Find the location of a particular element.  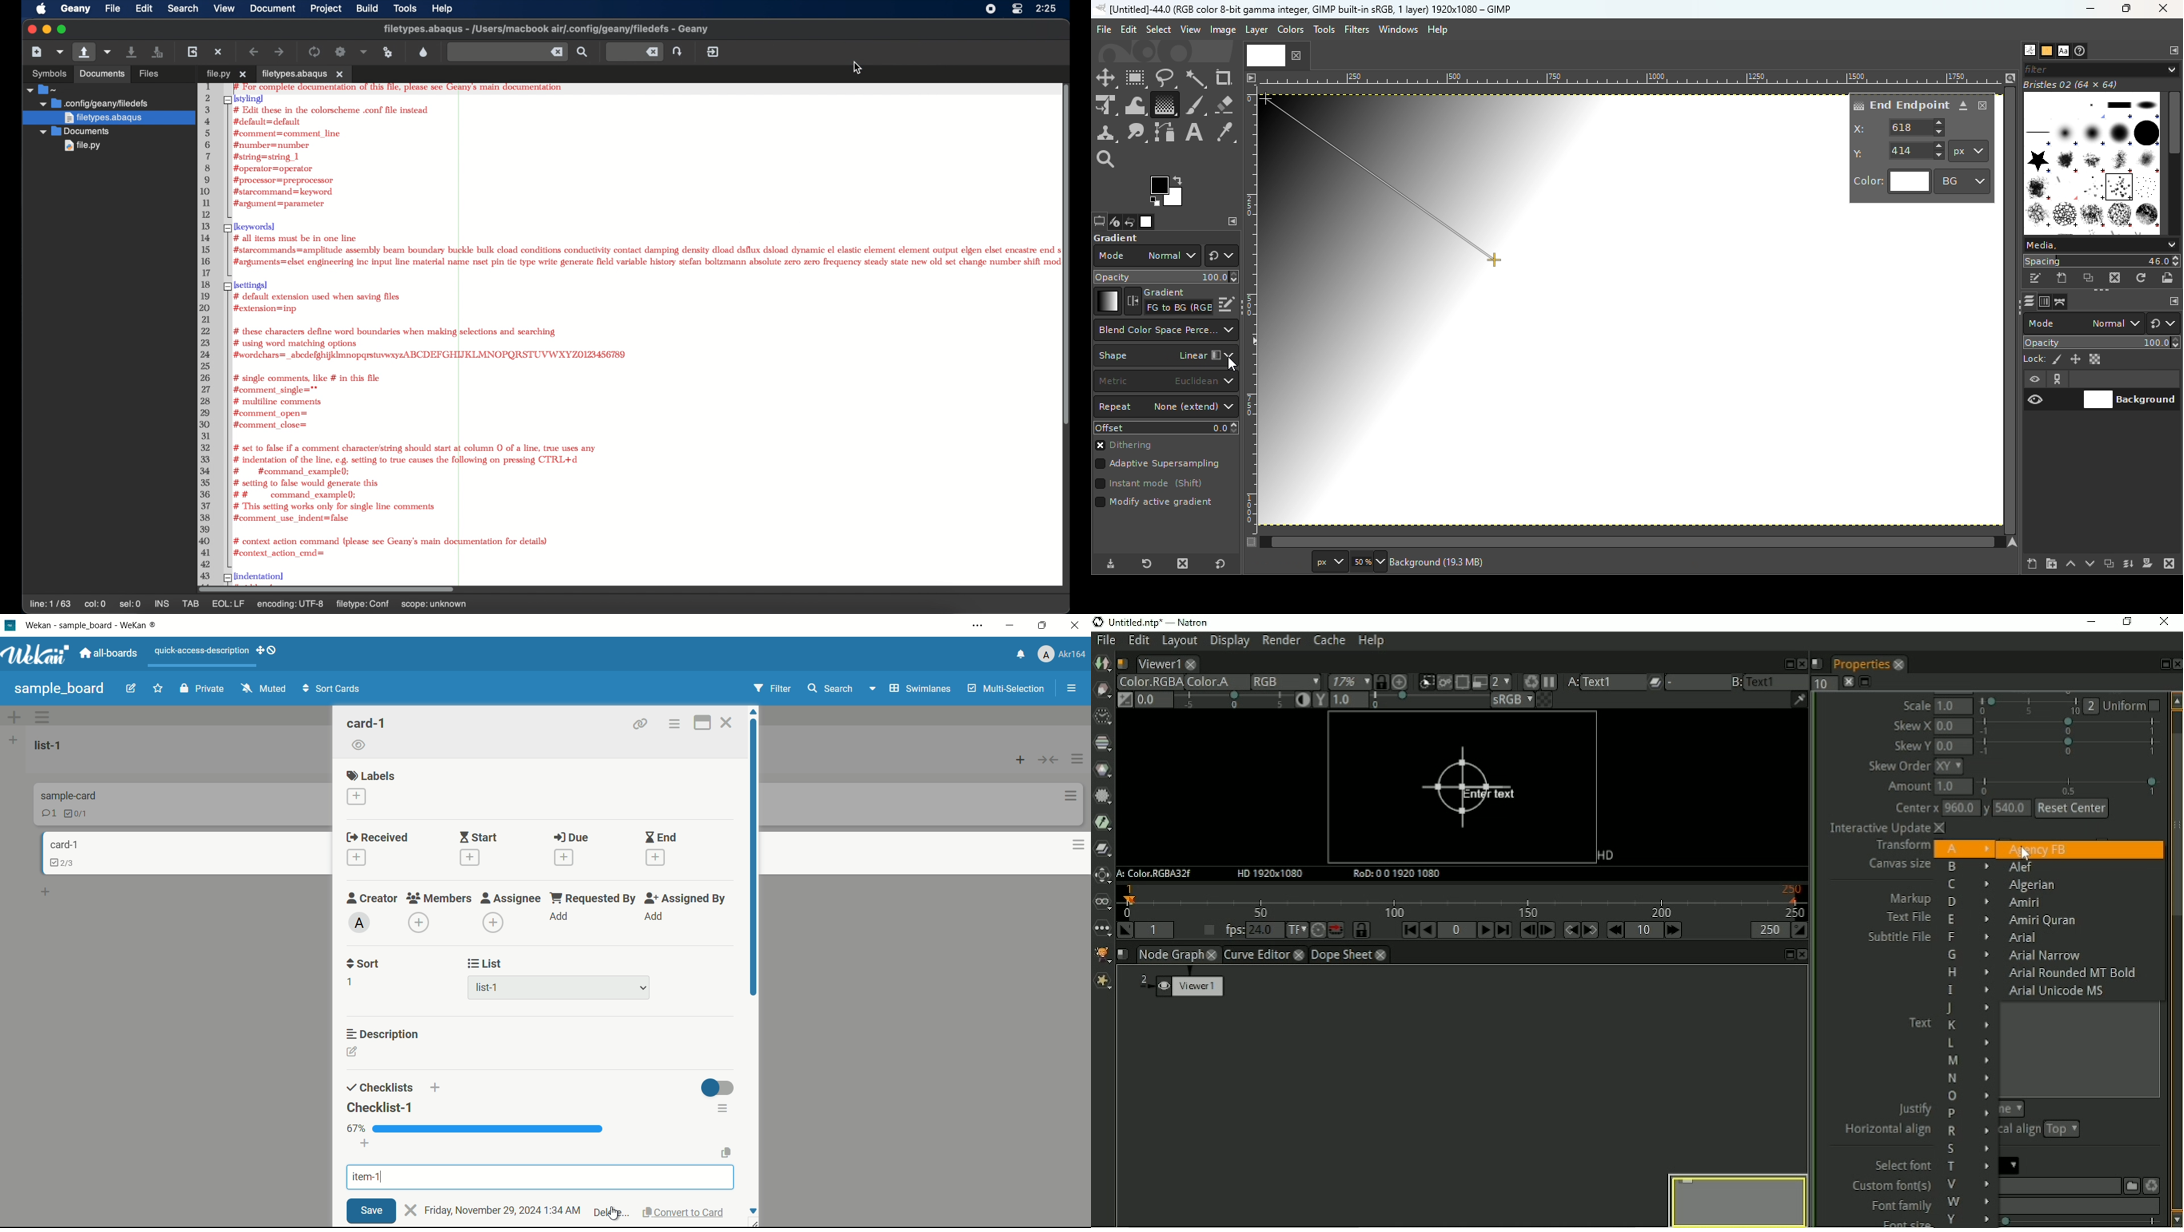

card name is located at coordinates (62, 845).